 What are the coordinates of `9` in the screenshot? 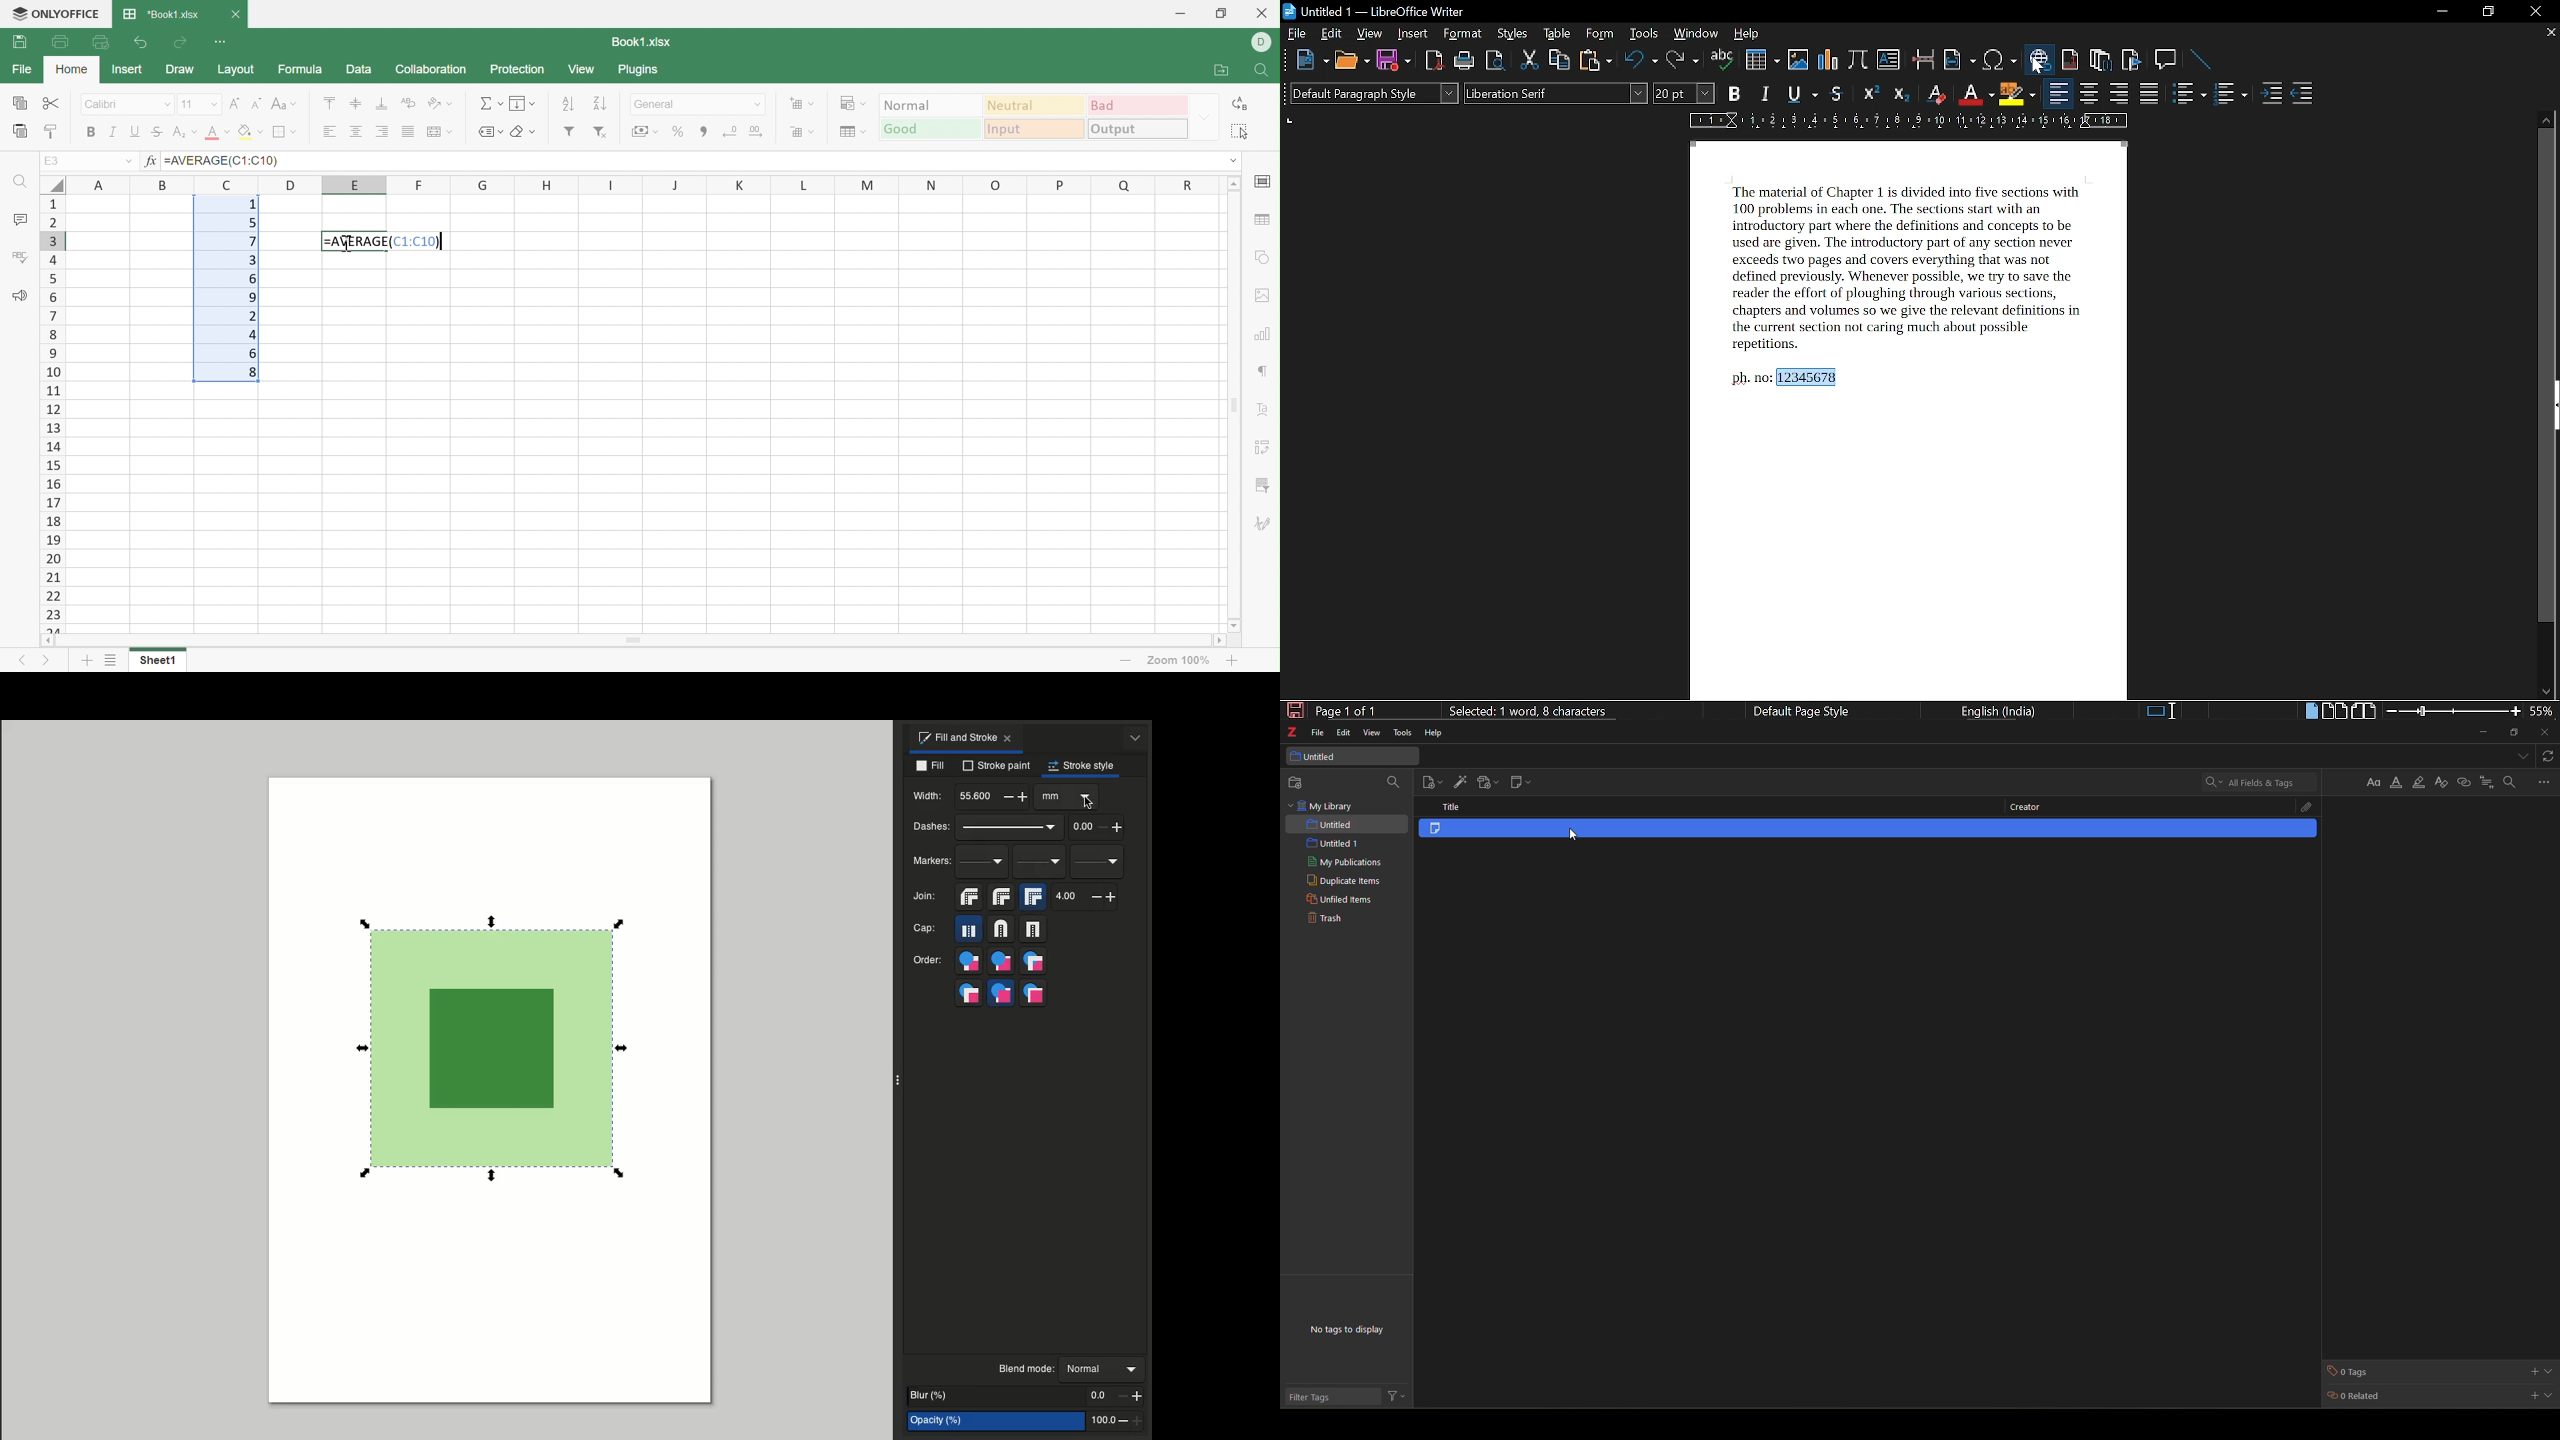 It's located at (253, 300).